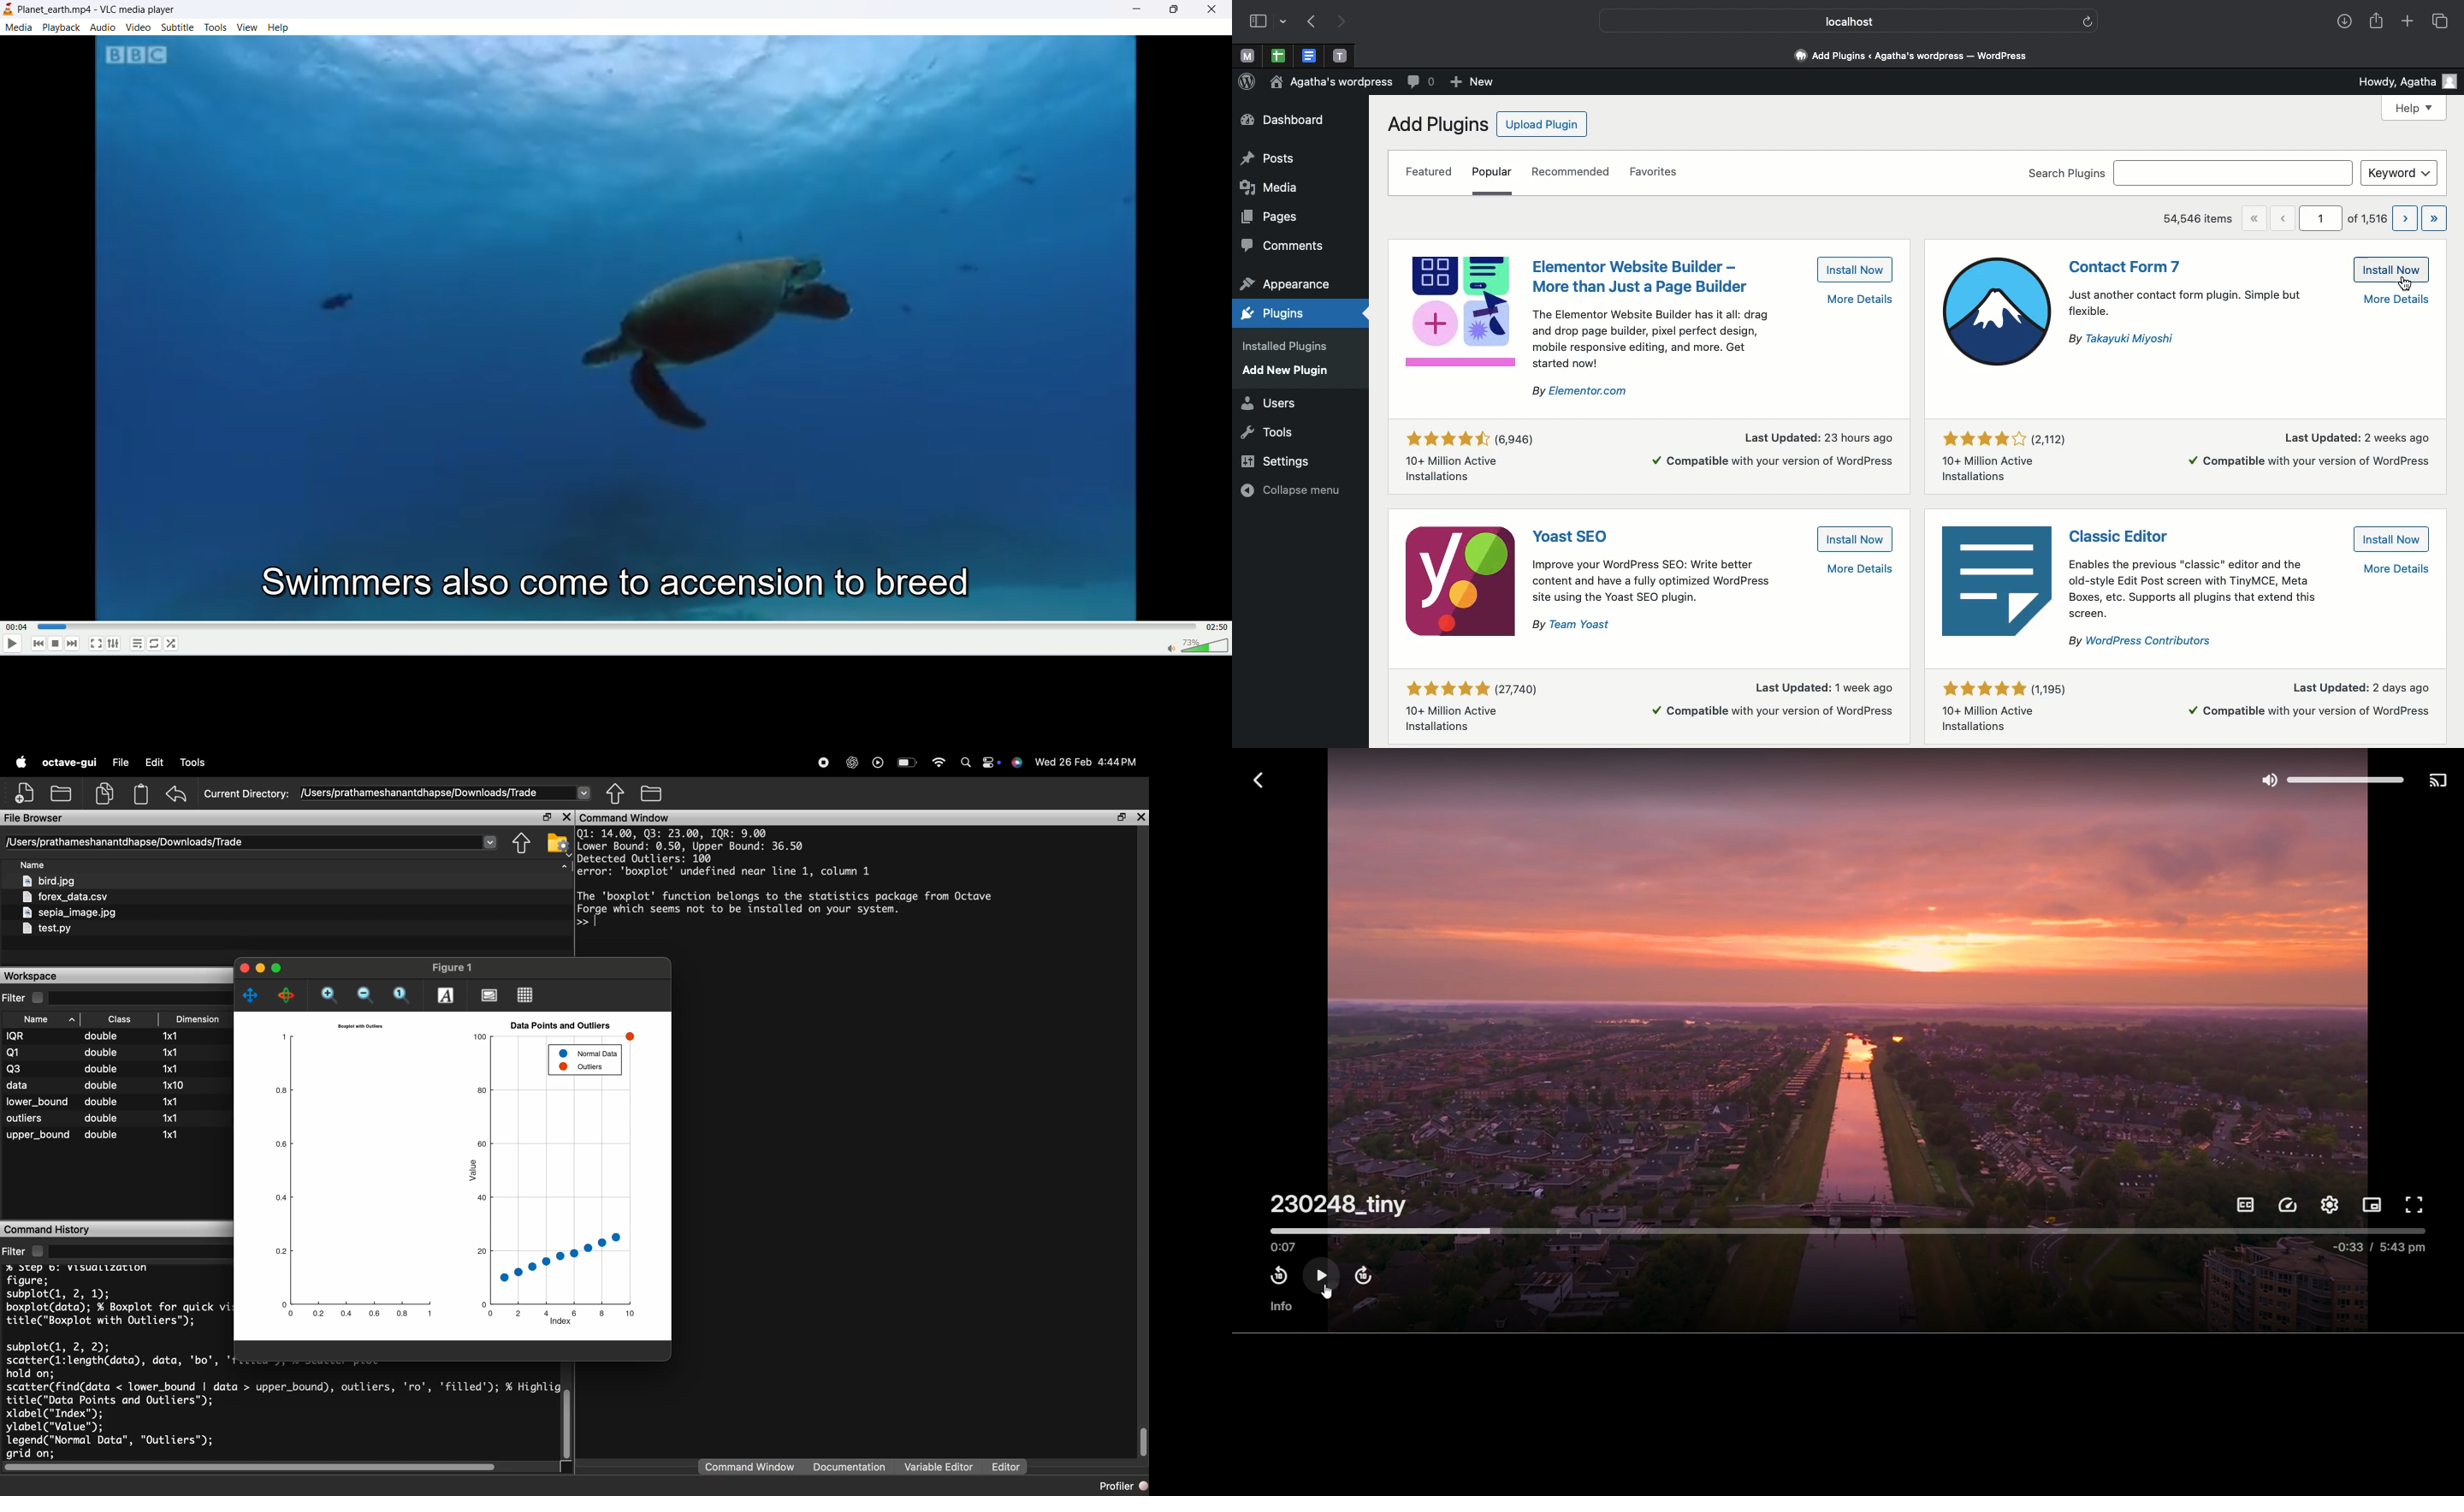 Image resolution: width=2464 pixels, height=1512 pixels. What do you see at coordinates (1124, 1486) in the screenshot?
I see `Profiler` at bounding box center [1124, 1486].